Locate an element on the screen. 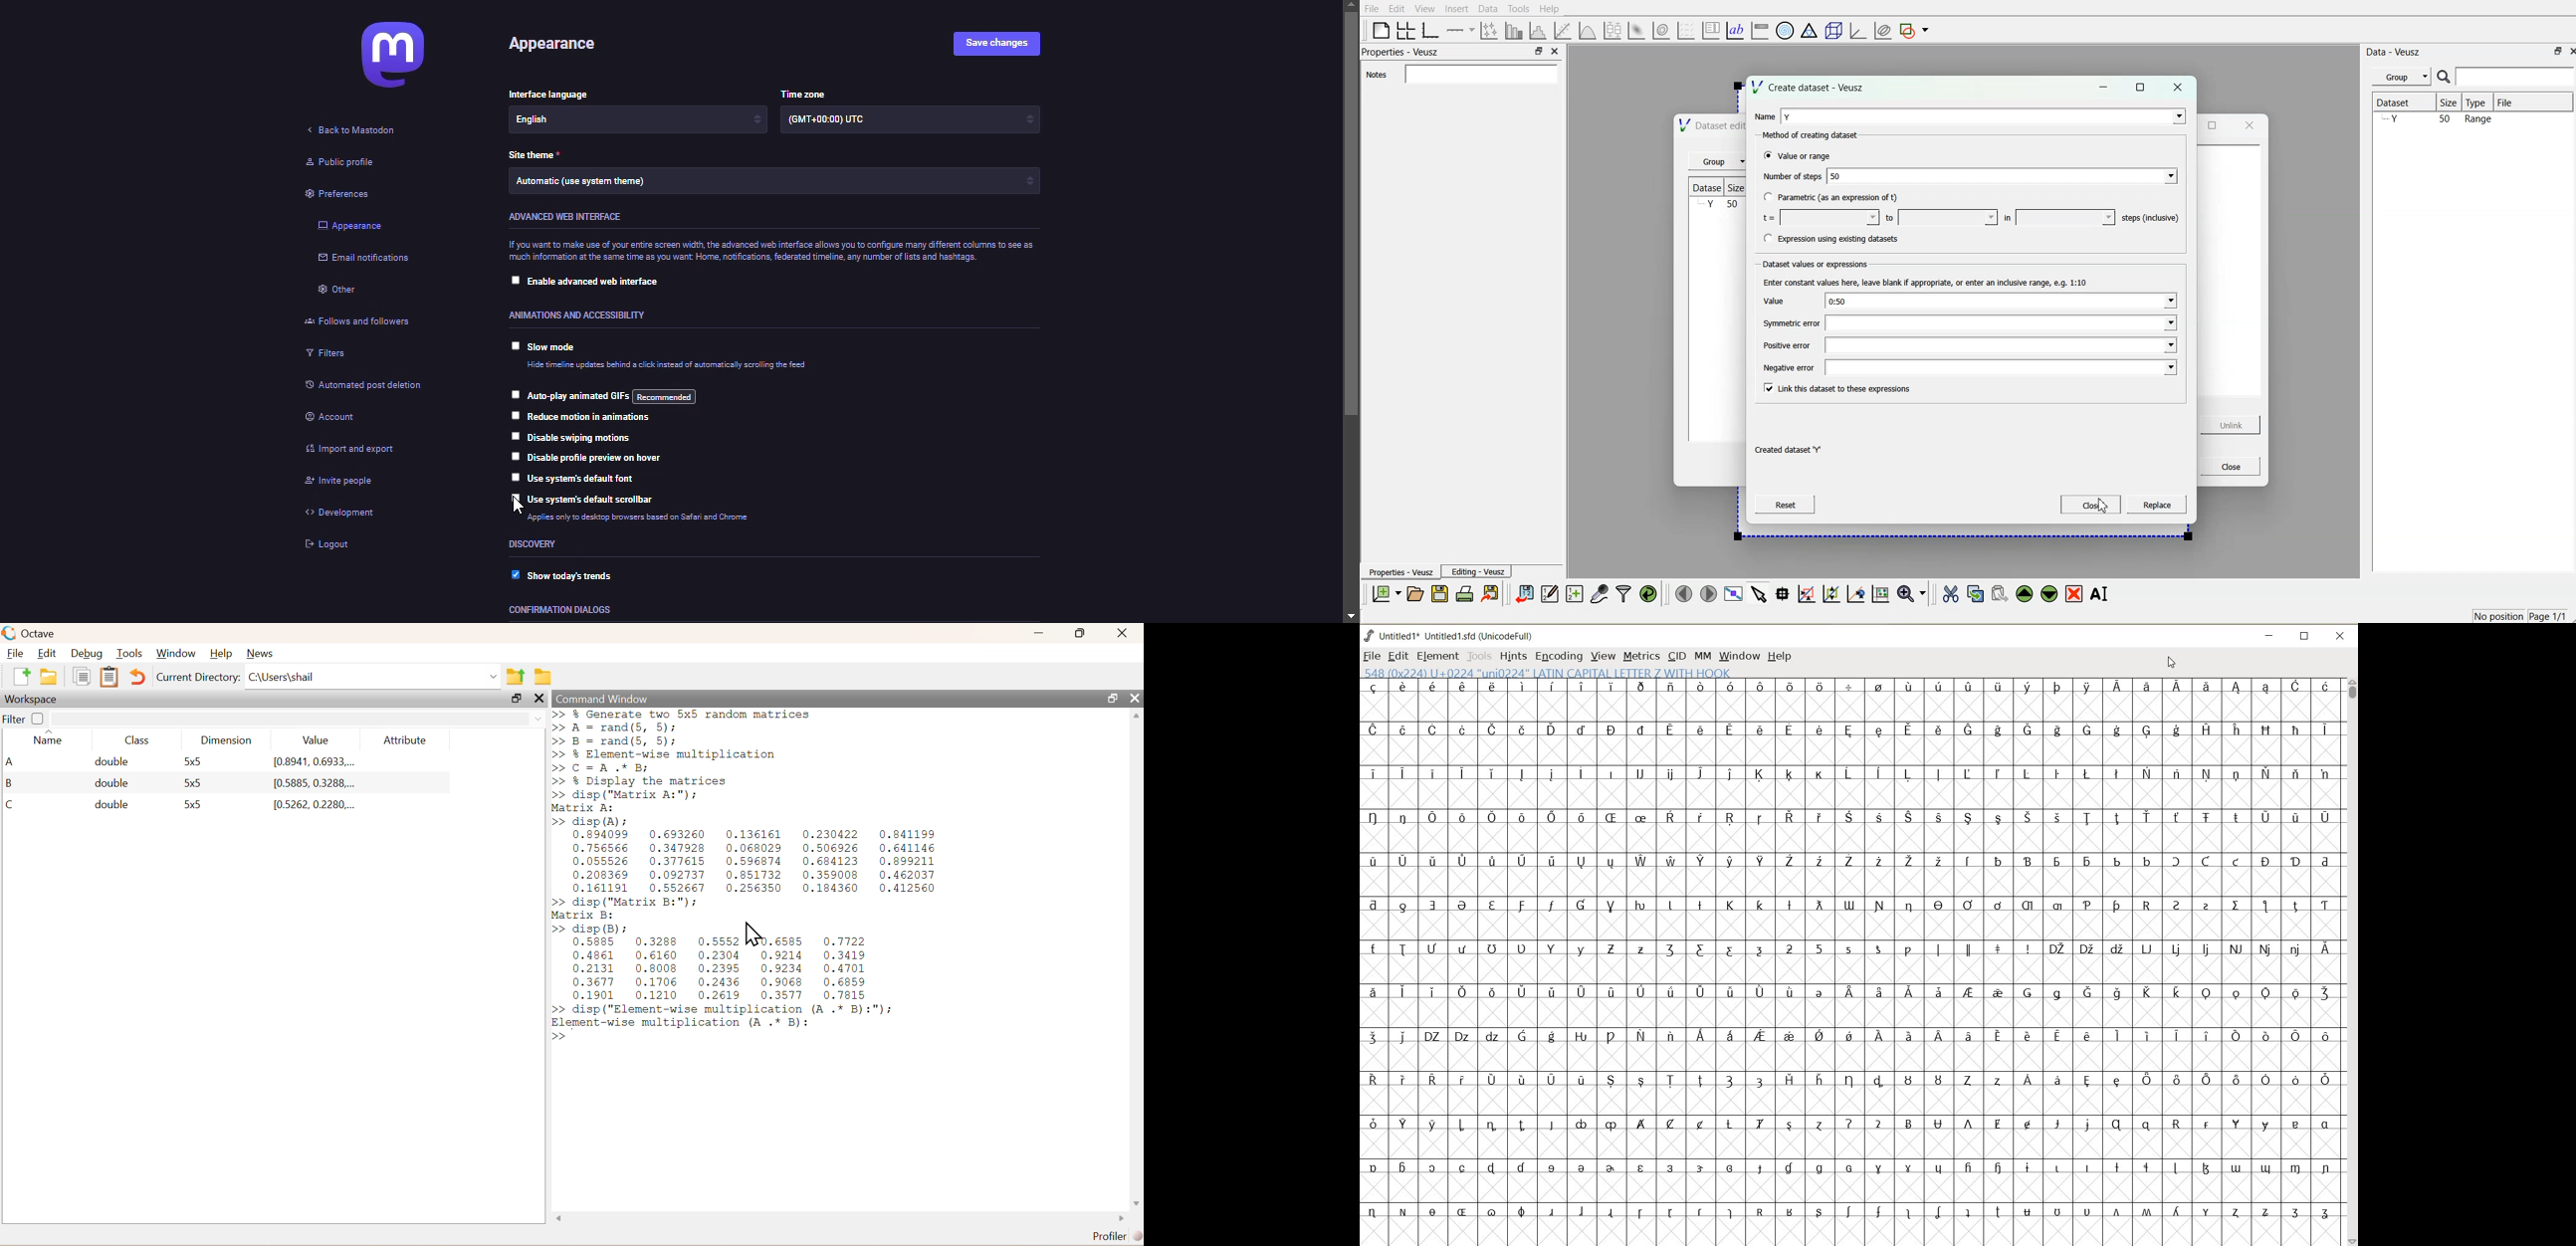 This screenshot has width=2576, height=1260. use system's default scrollbar is located at coordinates (602, 500).